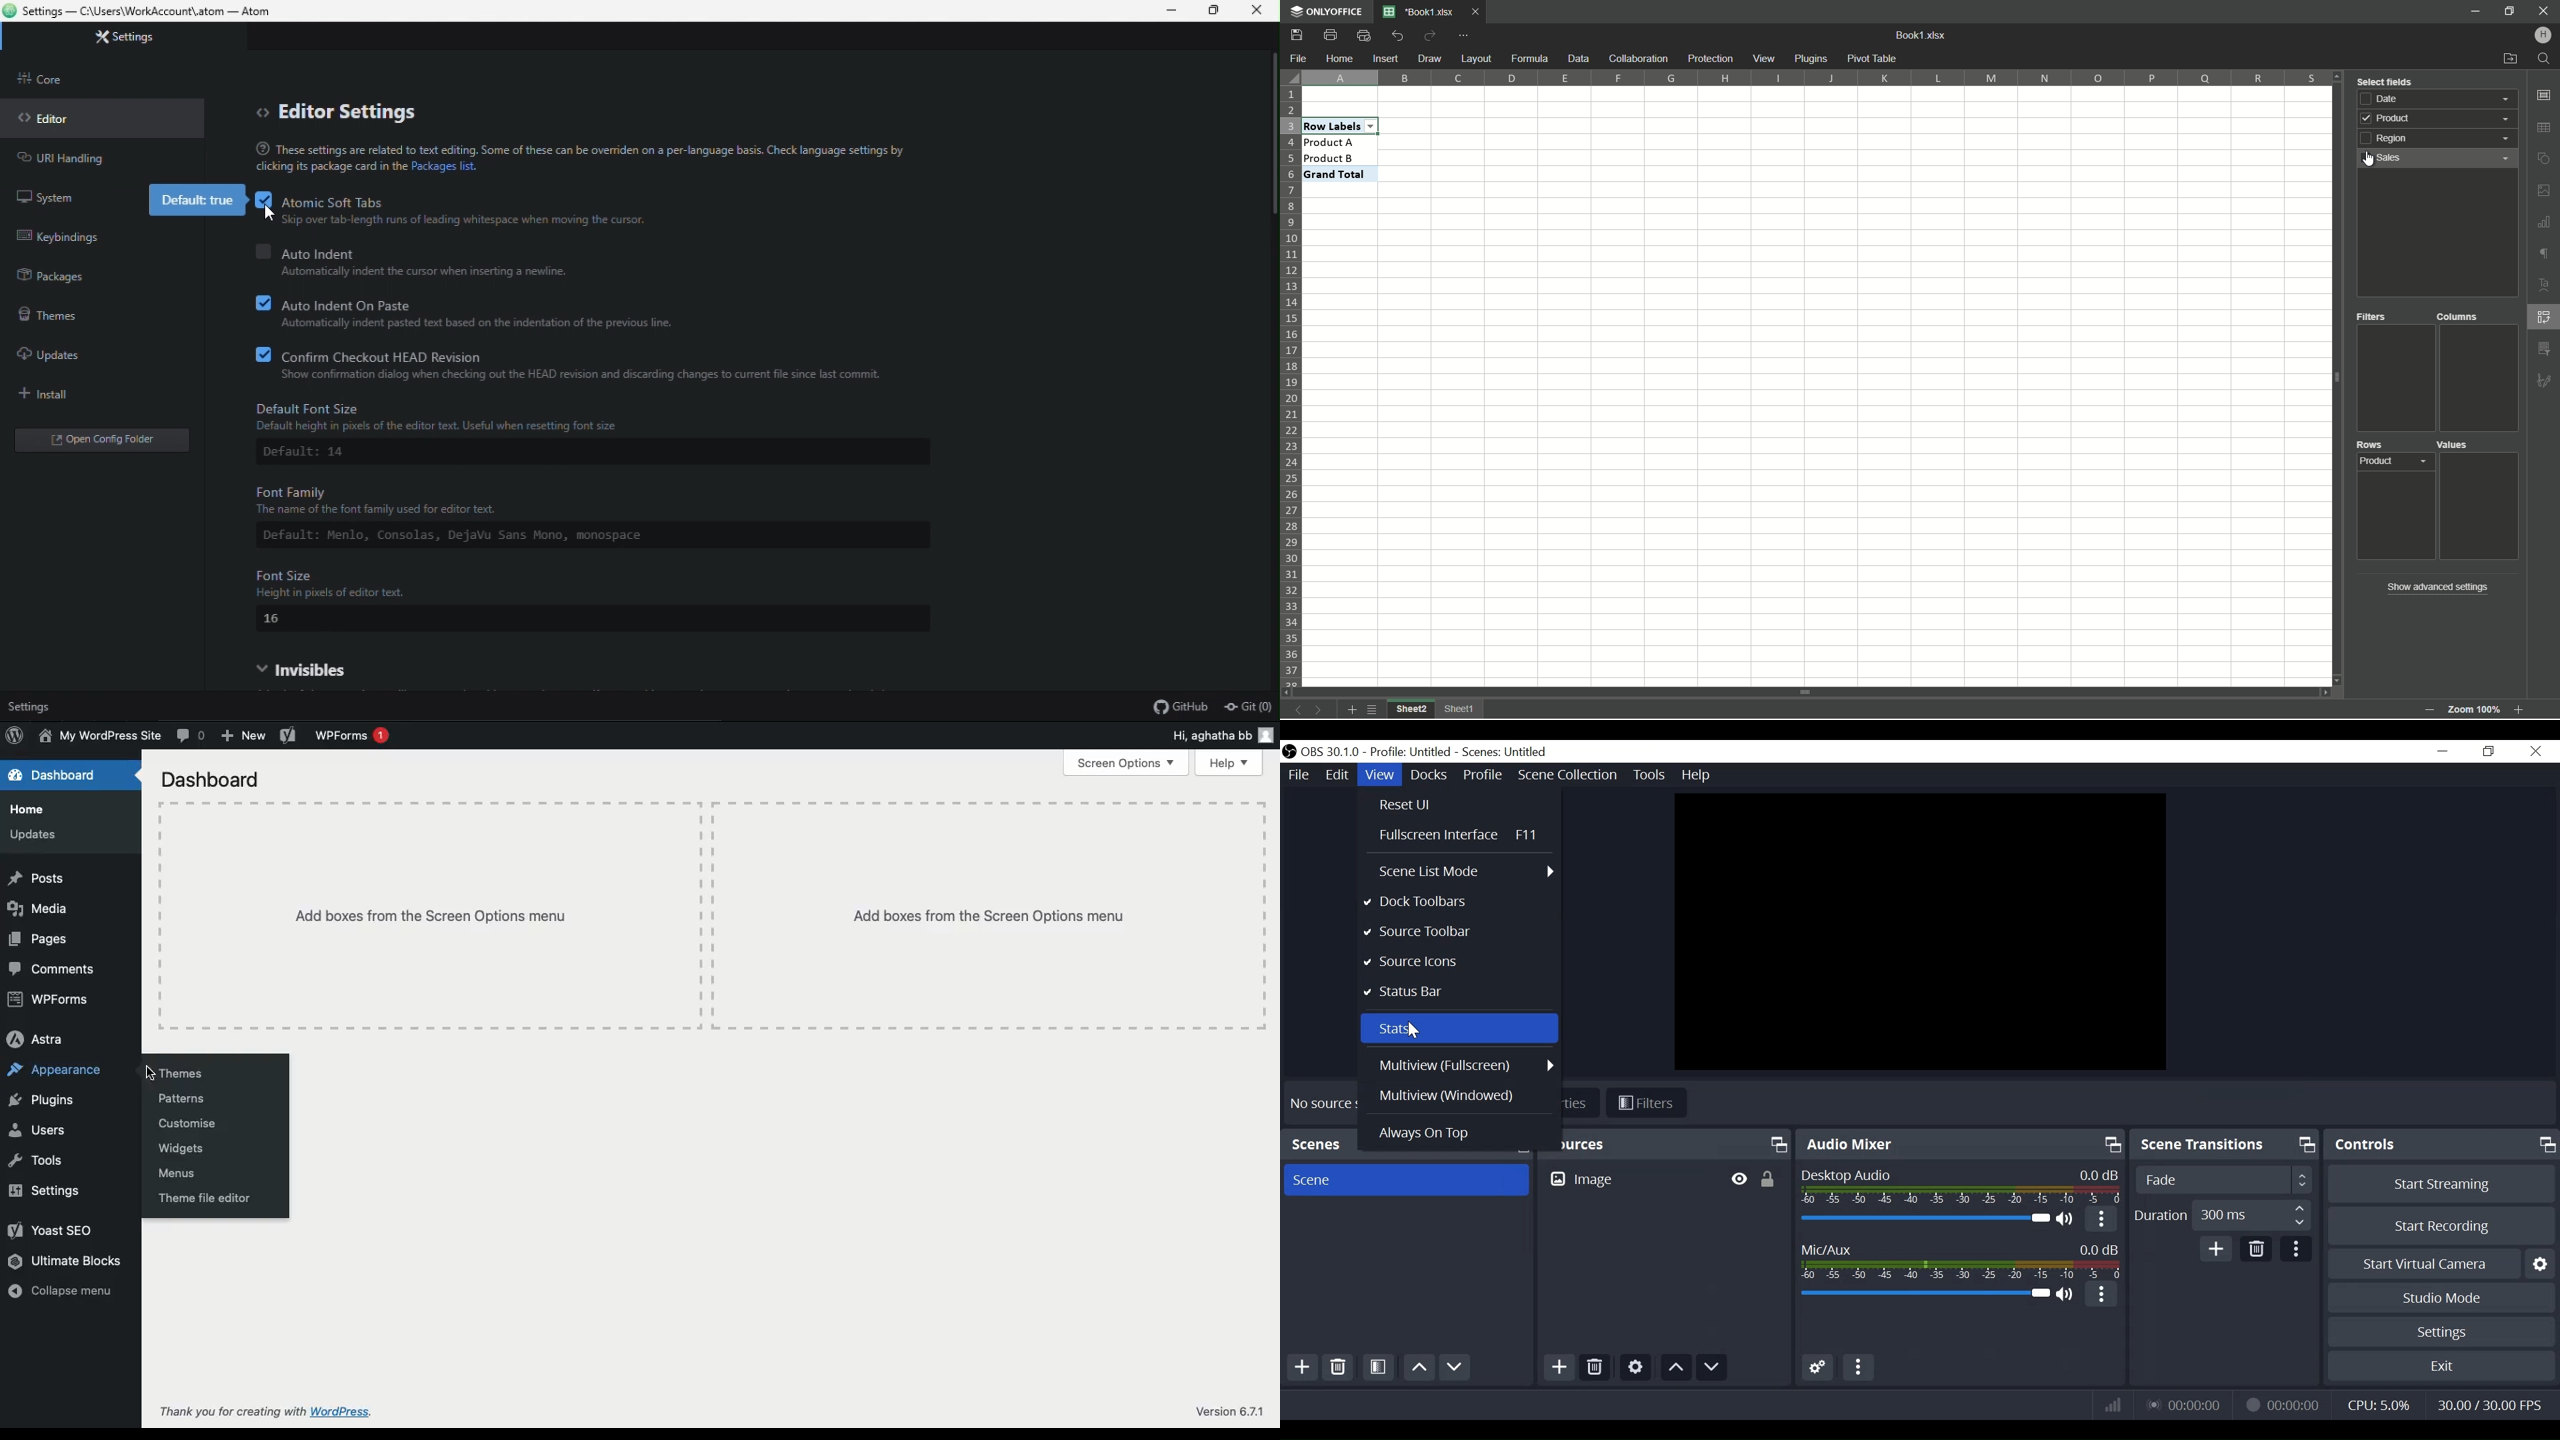 Image resolution: width=2576 pixels, height=1456 pixels. Describe the element at coordinates (1389, 151) in the screenshot. I see `Pivot table with product and sales field` at that location.